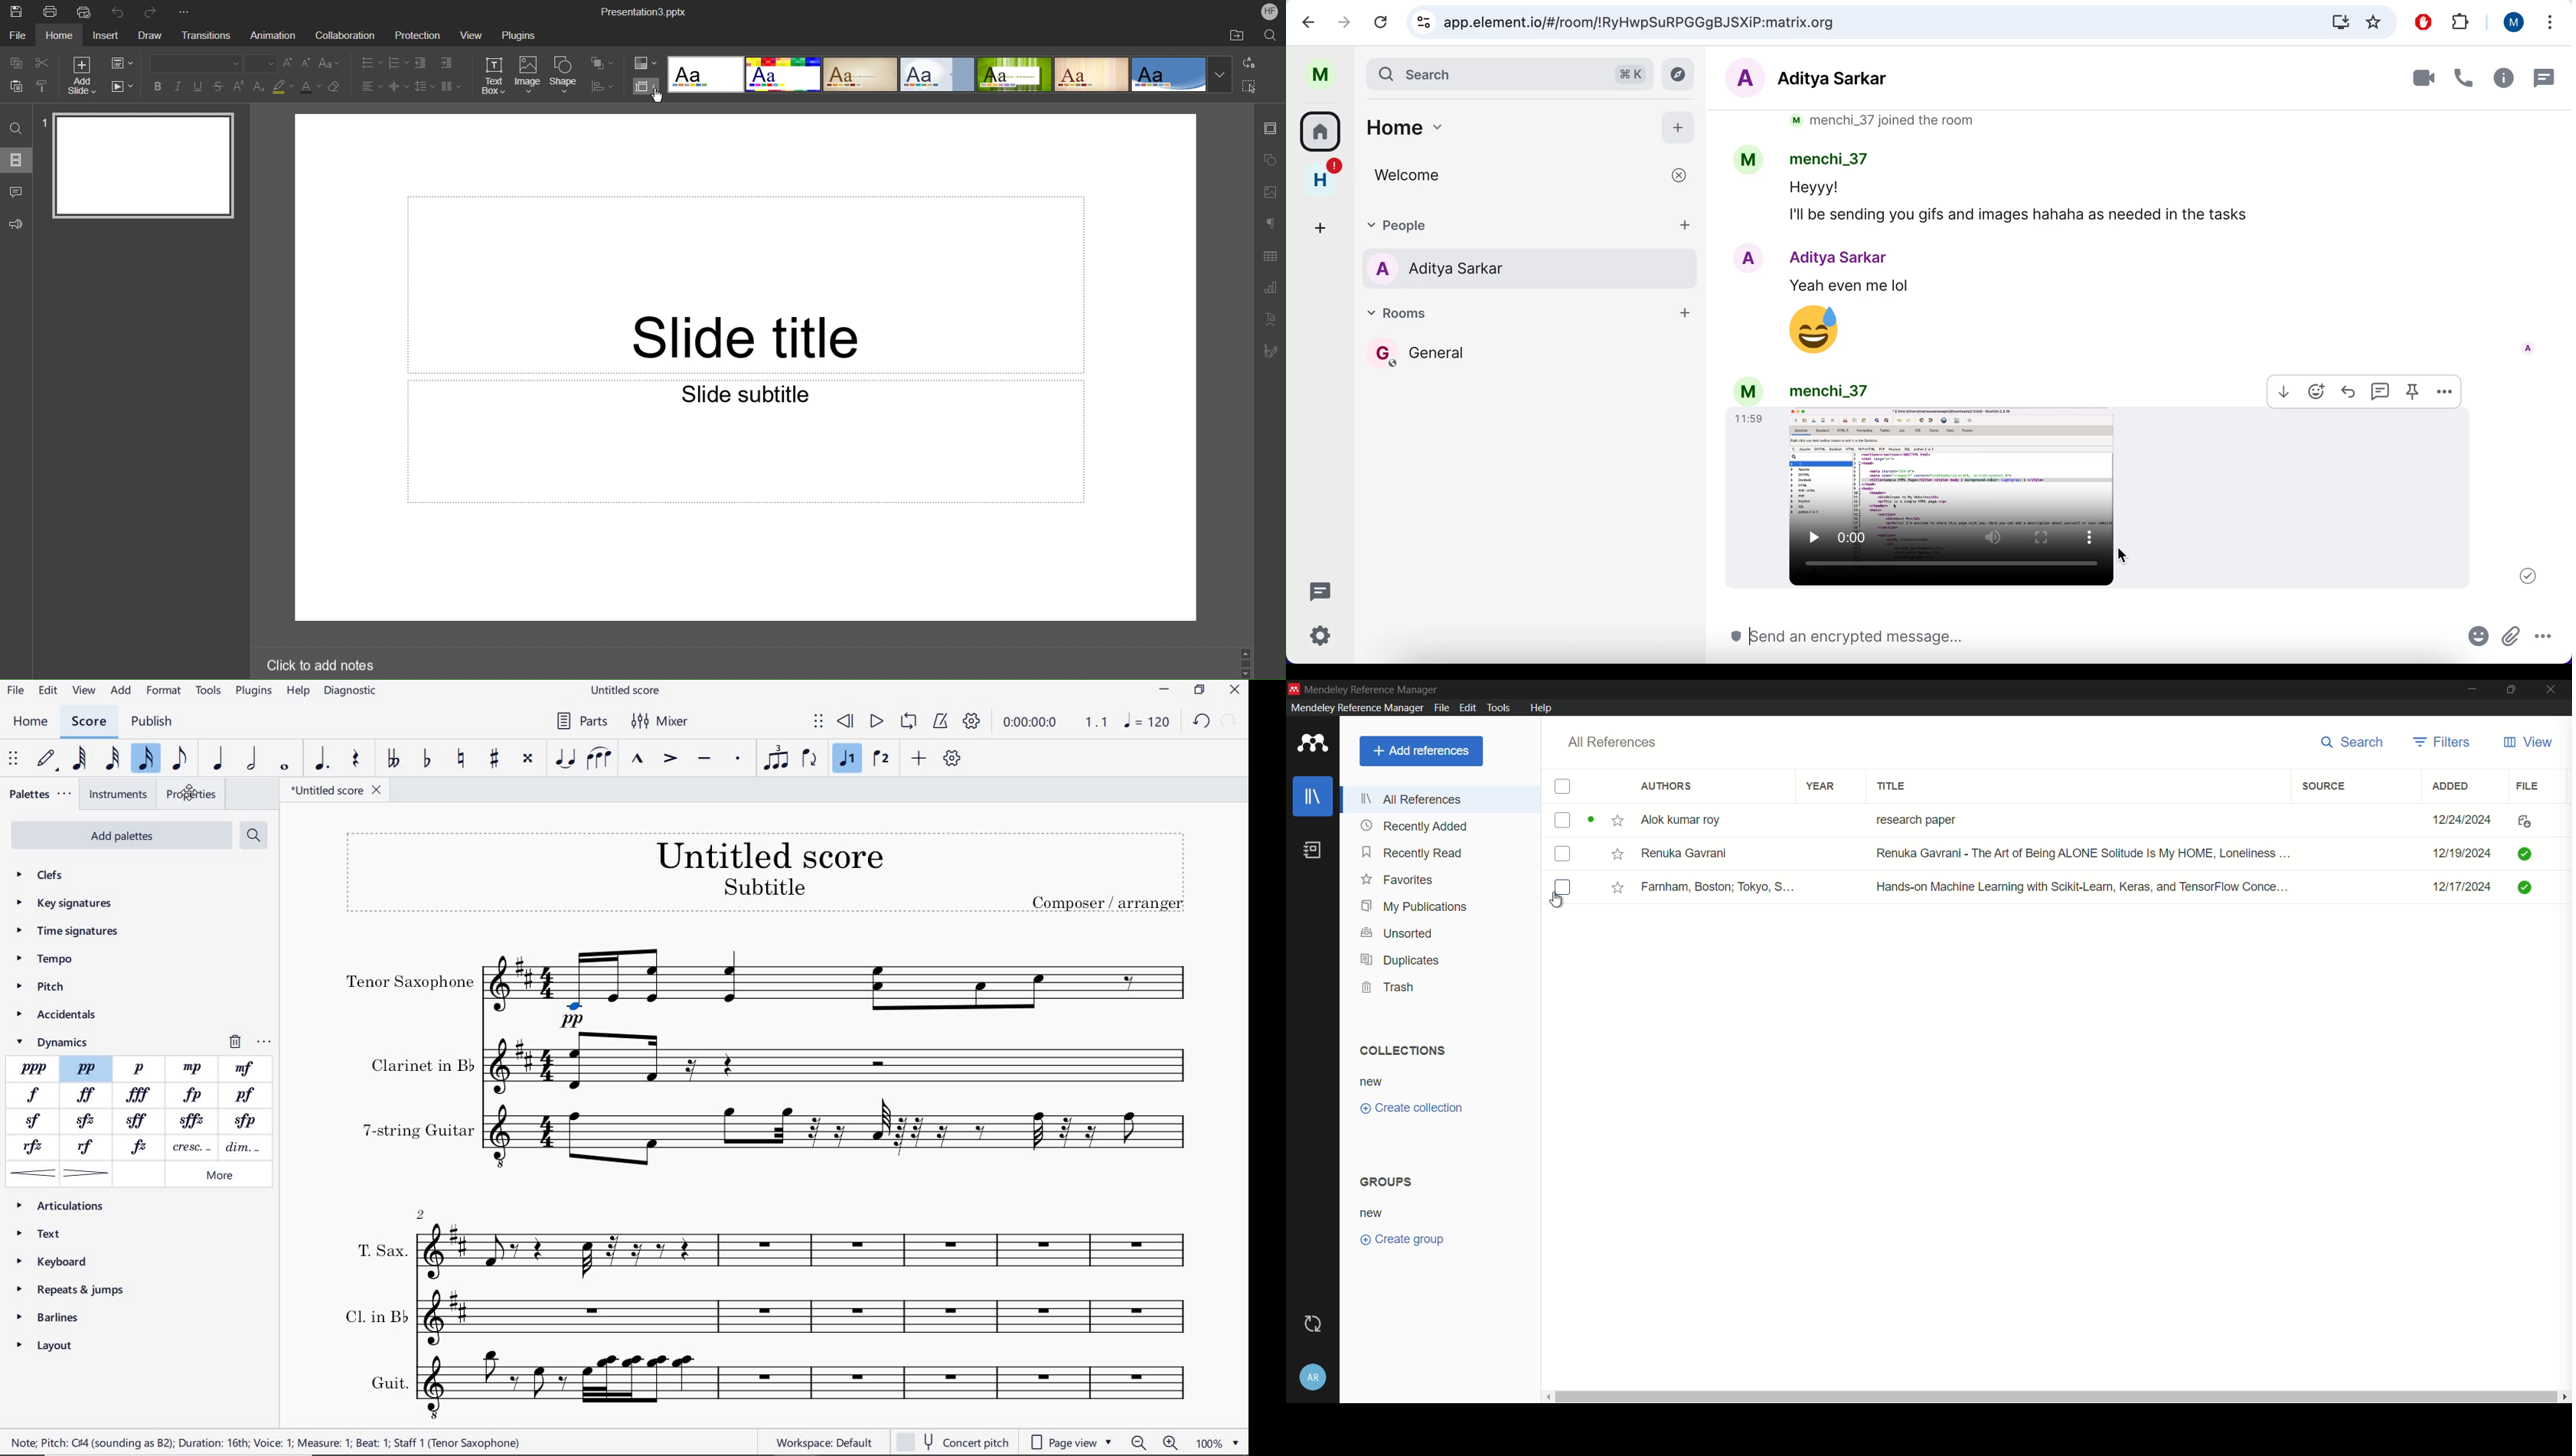 This screenshot has height=1456, width=2576. Describe the element at coordinates (141, 1146) in the screenshot. I see `FZ(FORZANDO)` at that location.